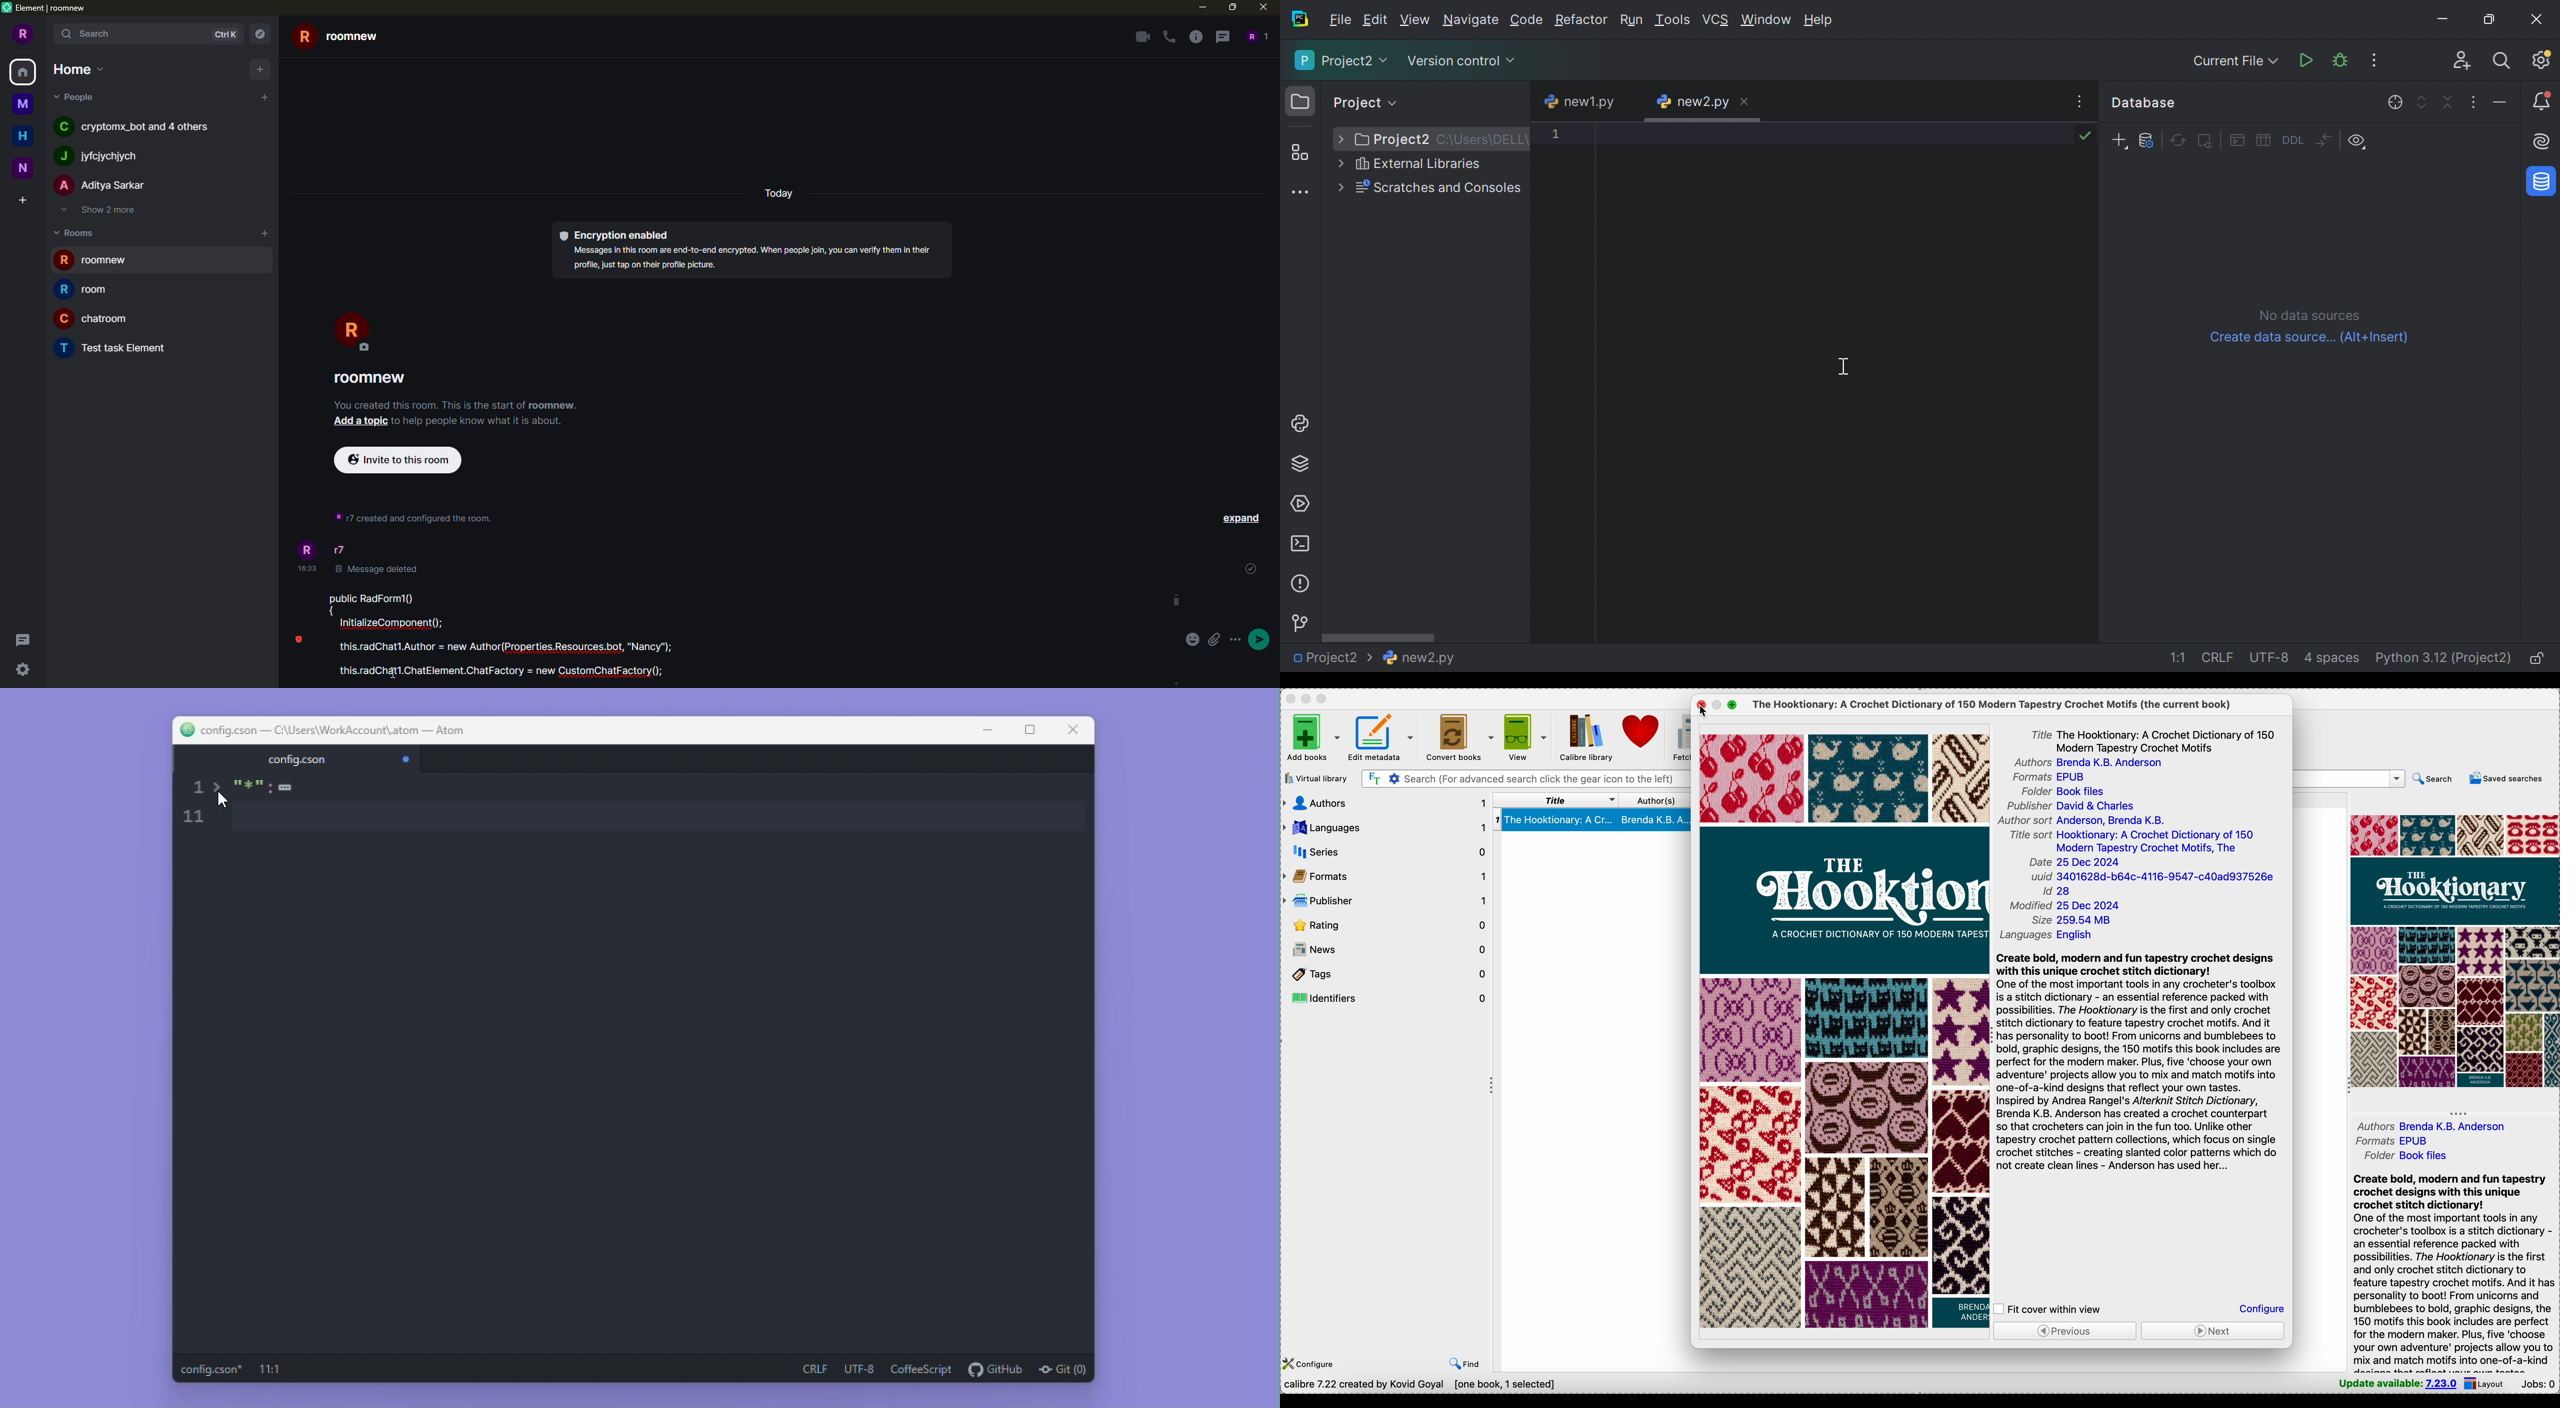  What do you see at coordinates (21, 639) in the screenshot?
I see `threads` at bounding box center [21, 639].